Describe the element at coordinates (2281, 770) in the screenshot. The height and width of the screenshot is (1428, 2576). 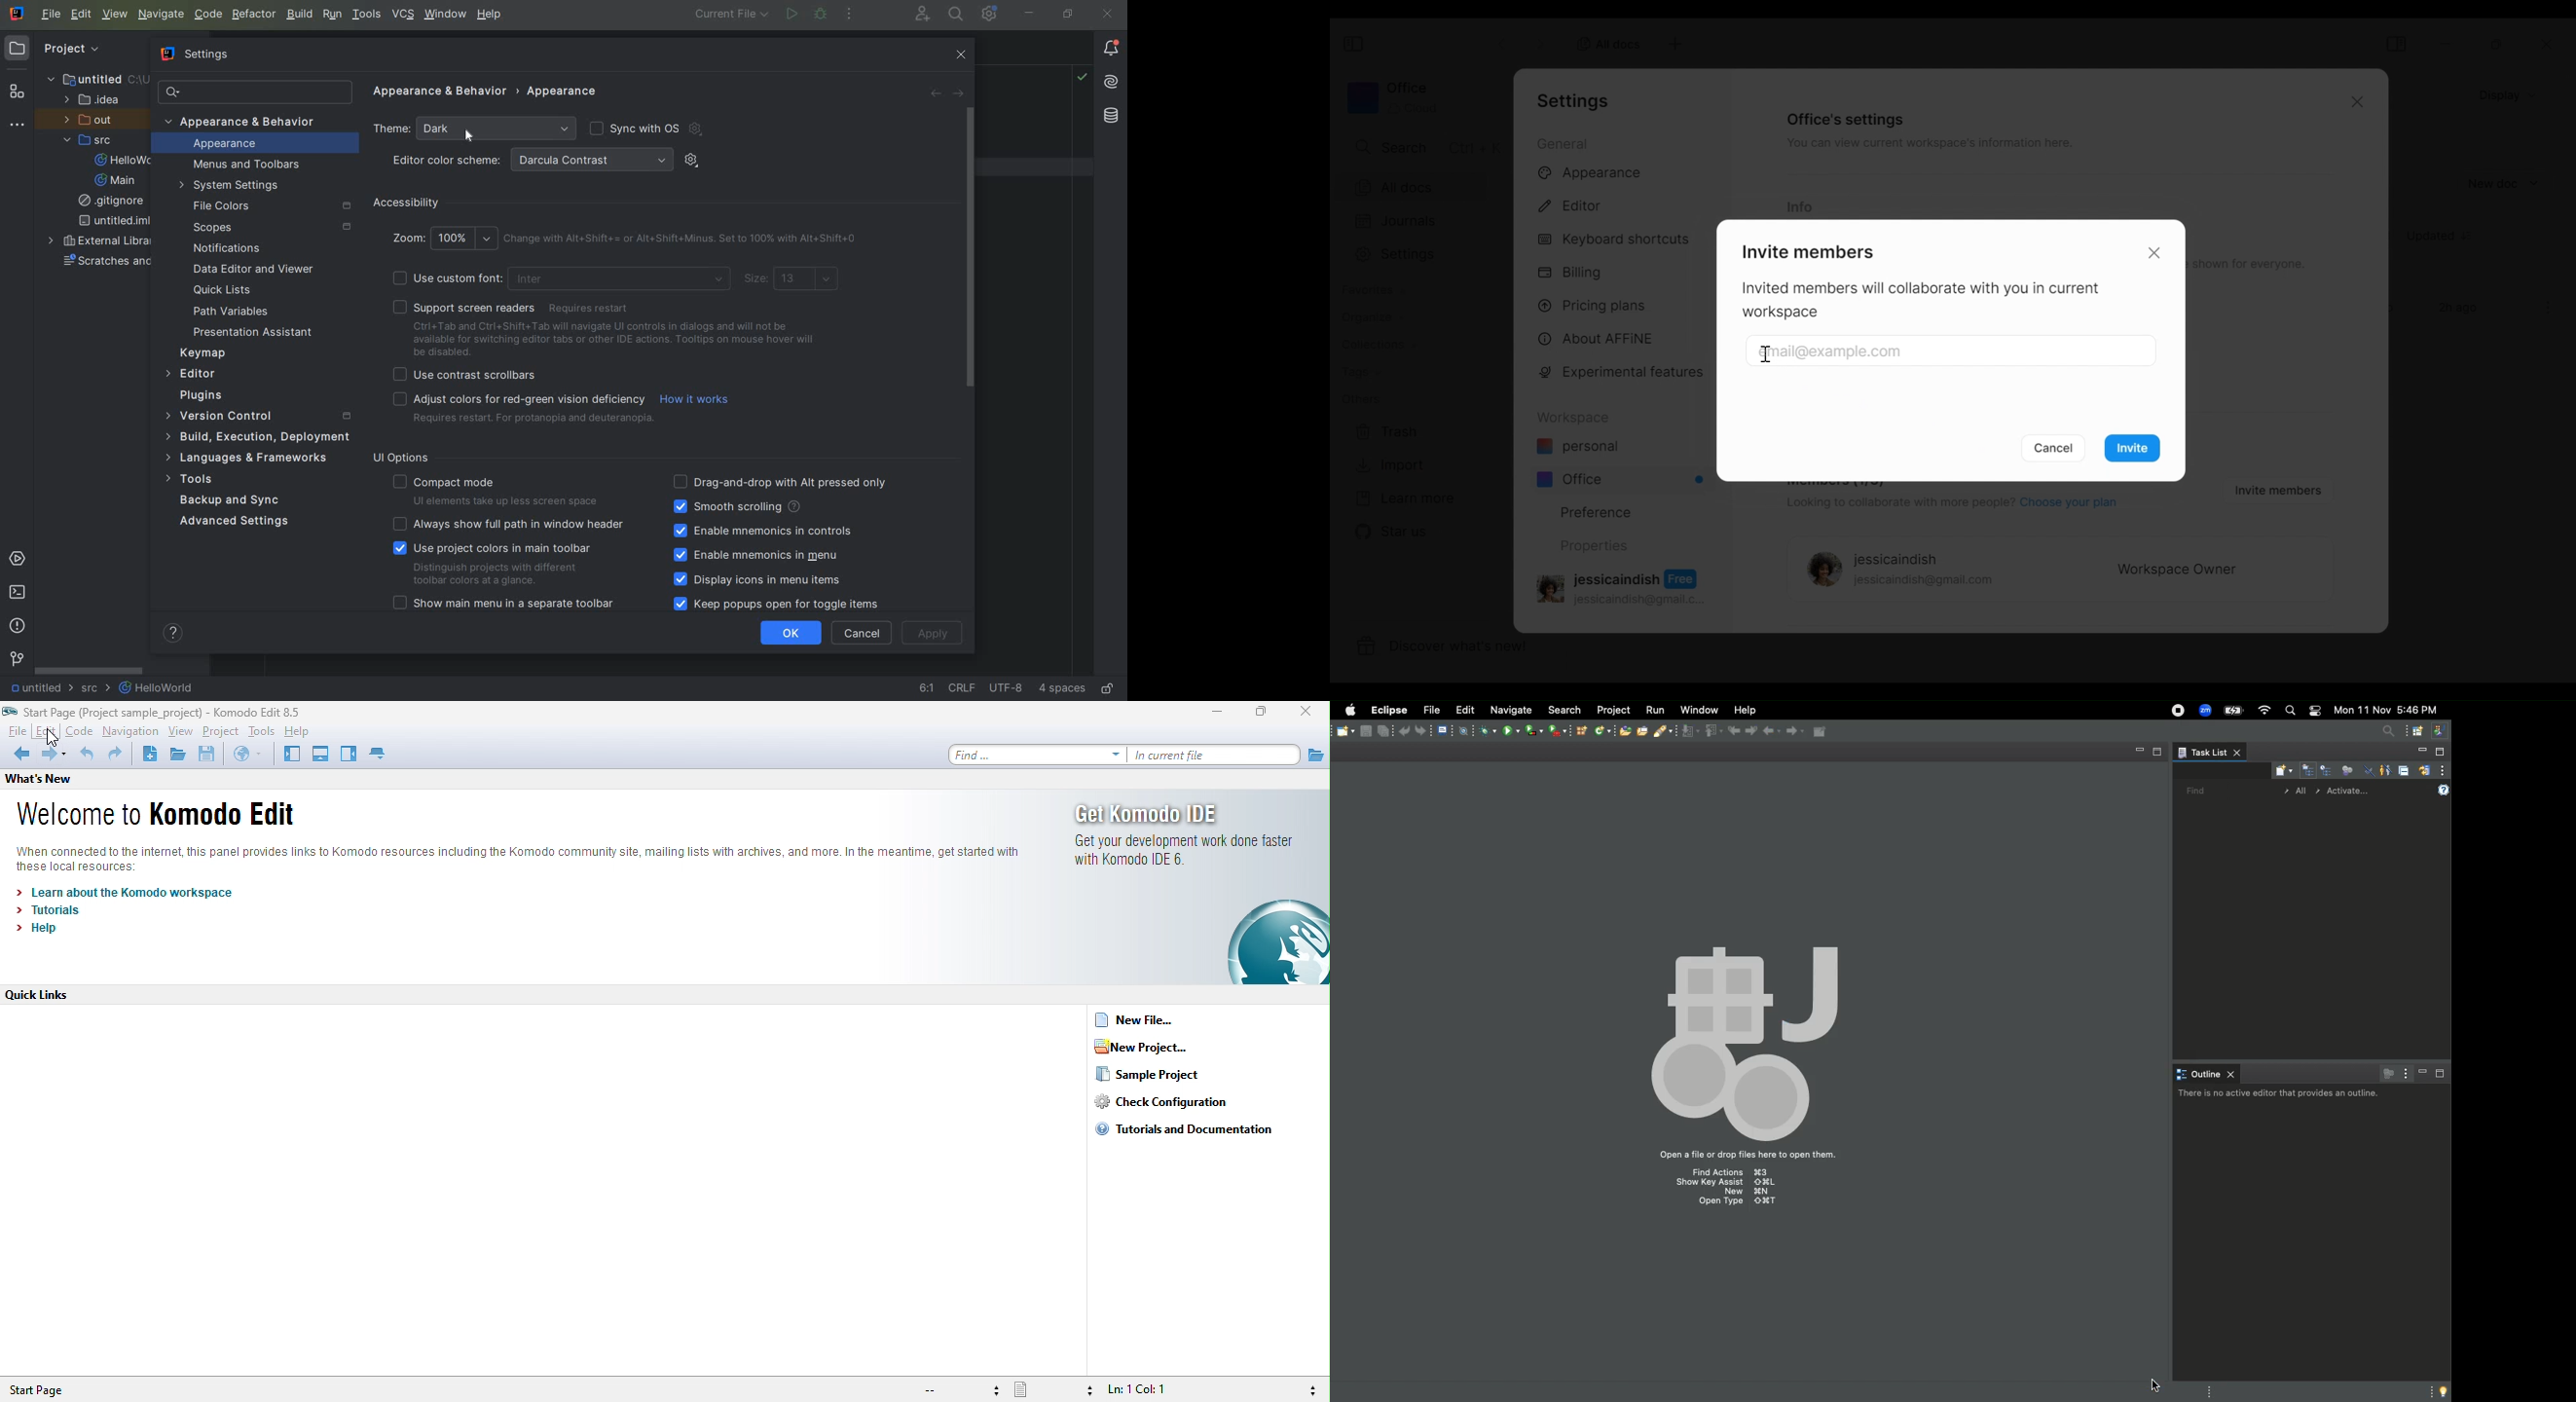
I see `New task` at that location.